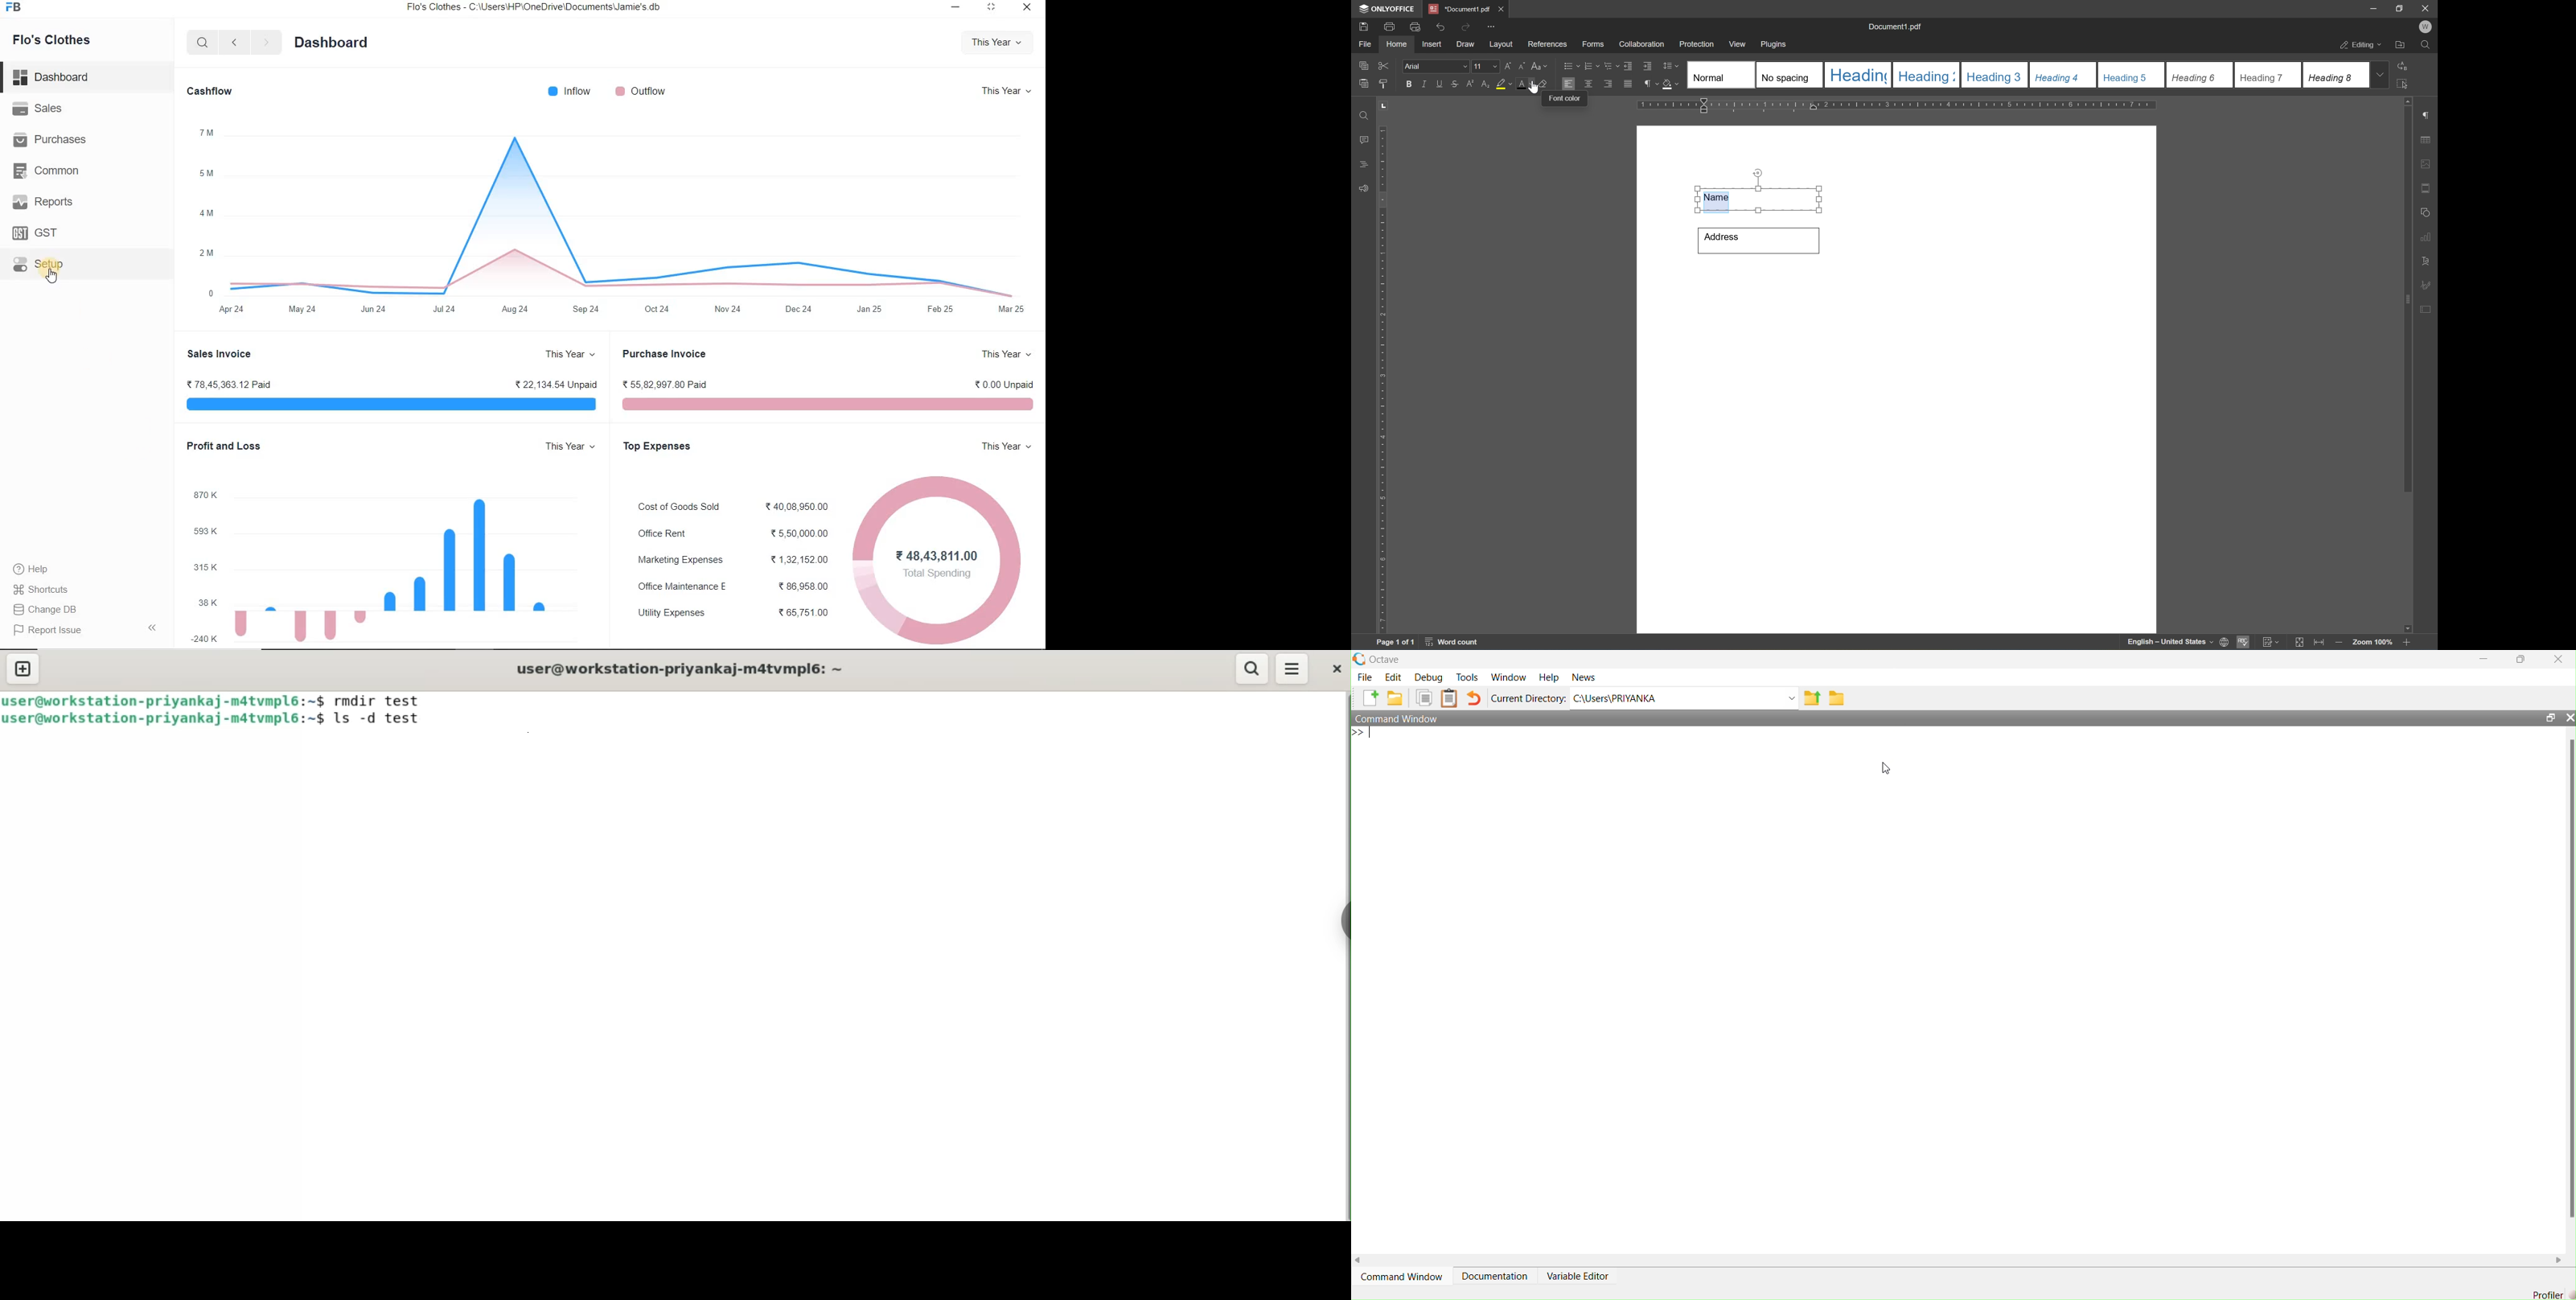 The image size is (2576, 1316). What do you see at coordinates (1500, 45) in the screenshot?
I see `layout` at bounding box center [1500, 45].